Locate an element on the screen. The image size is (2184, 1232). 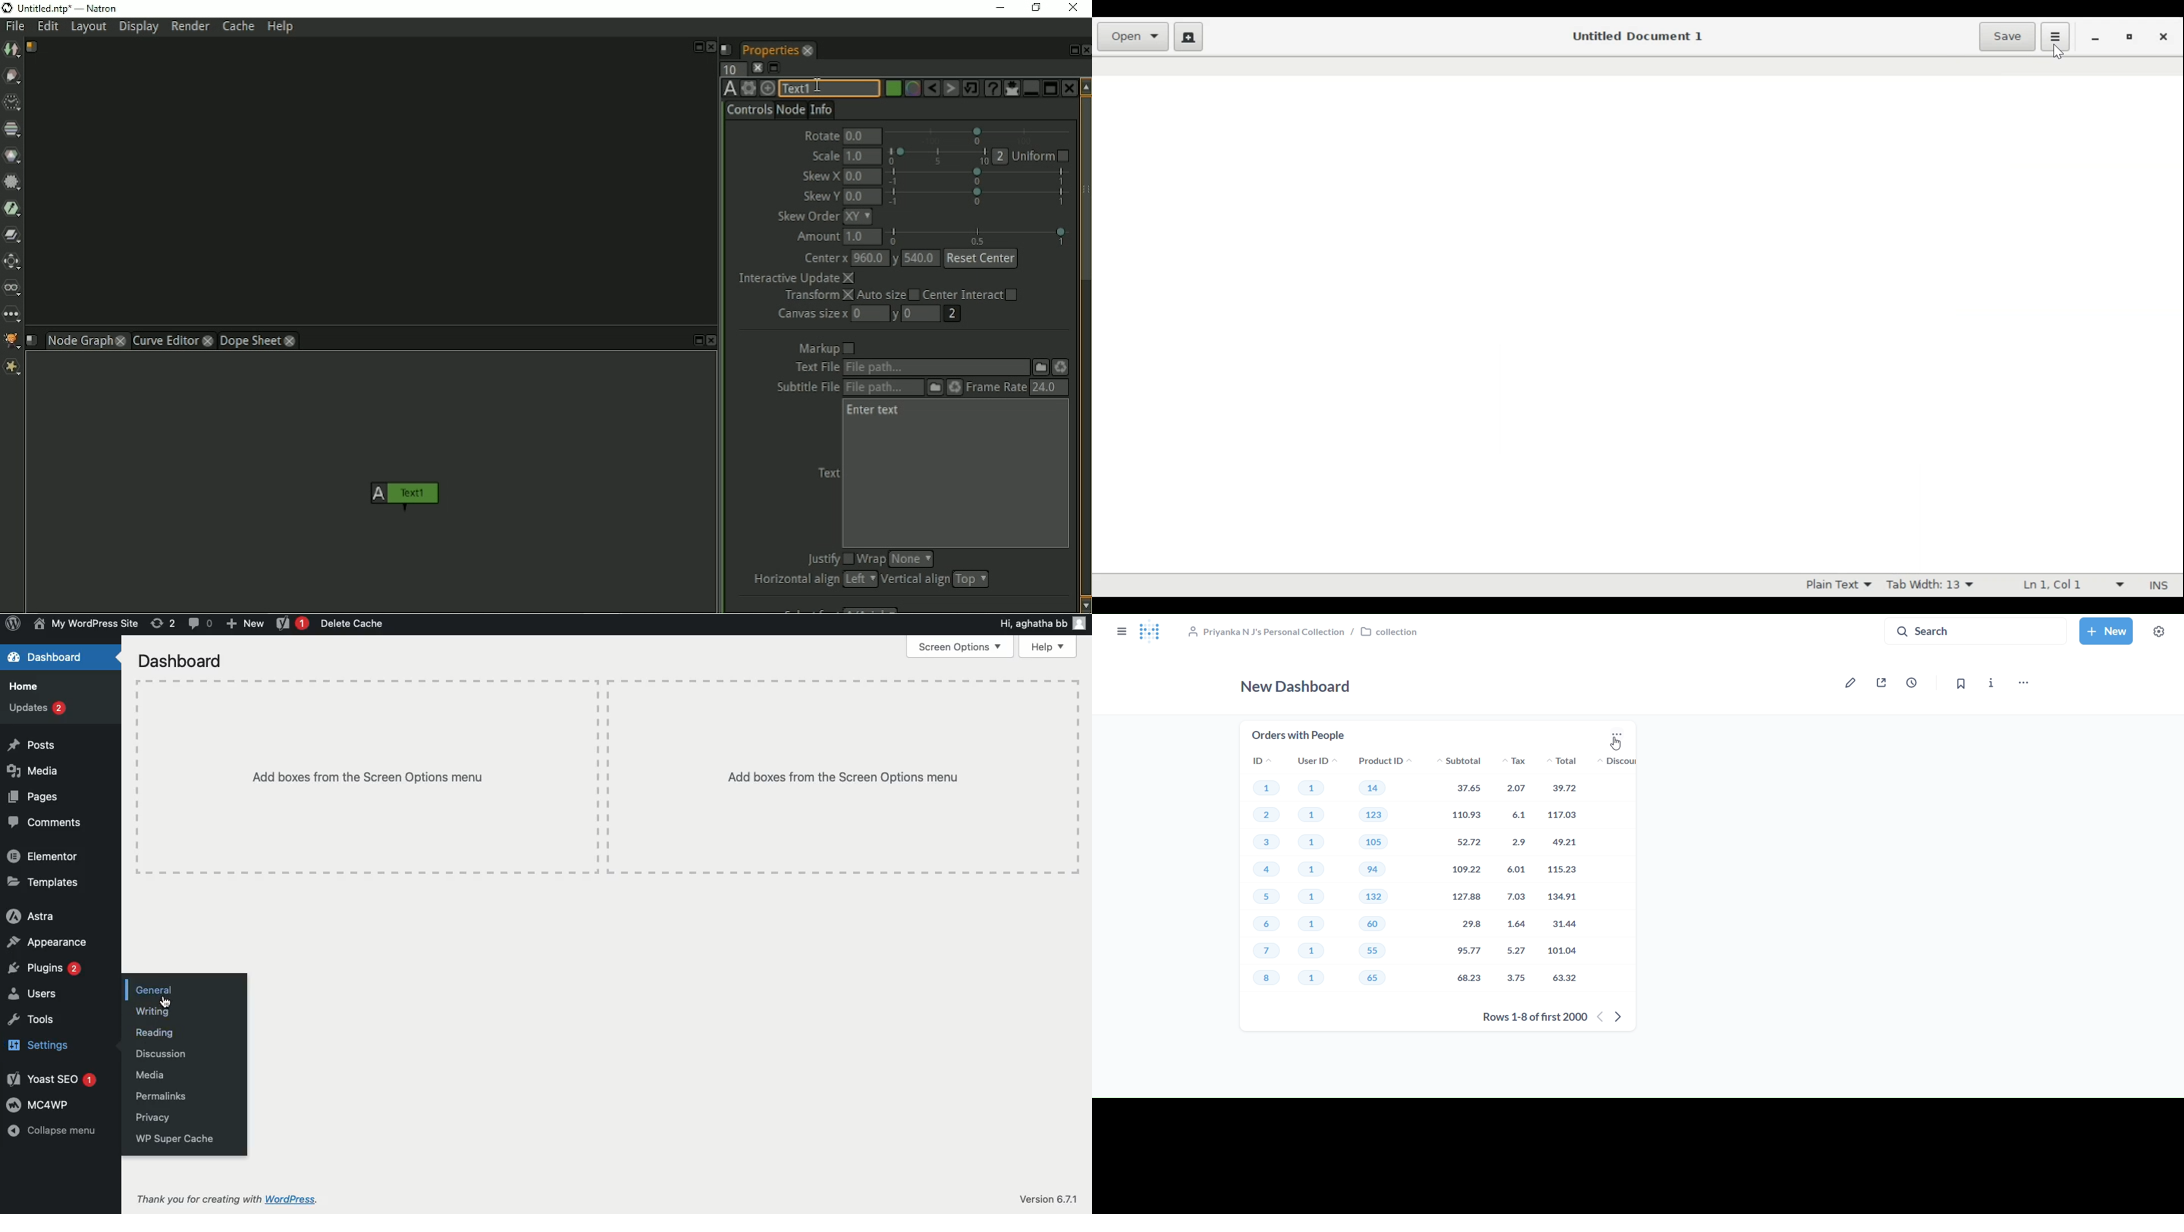
Add boxes from the screen options menu is located at coordinates (601, 776).